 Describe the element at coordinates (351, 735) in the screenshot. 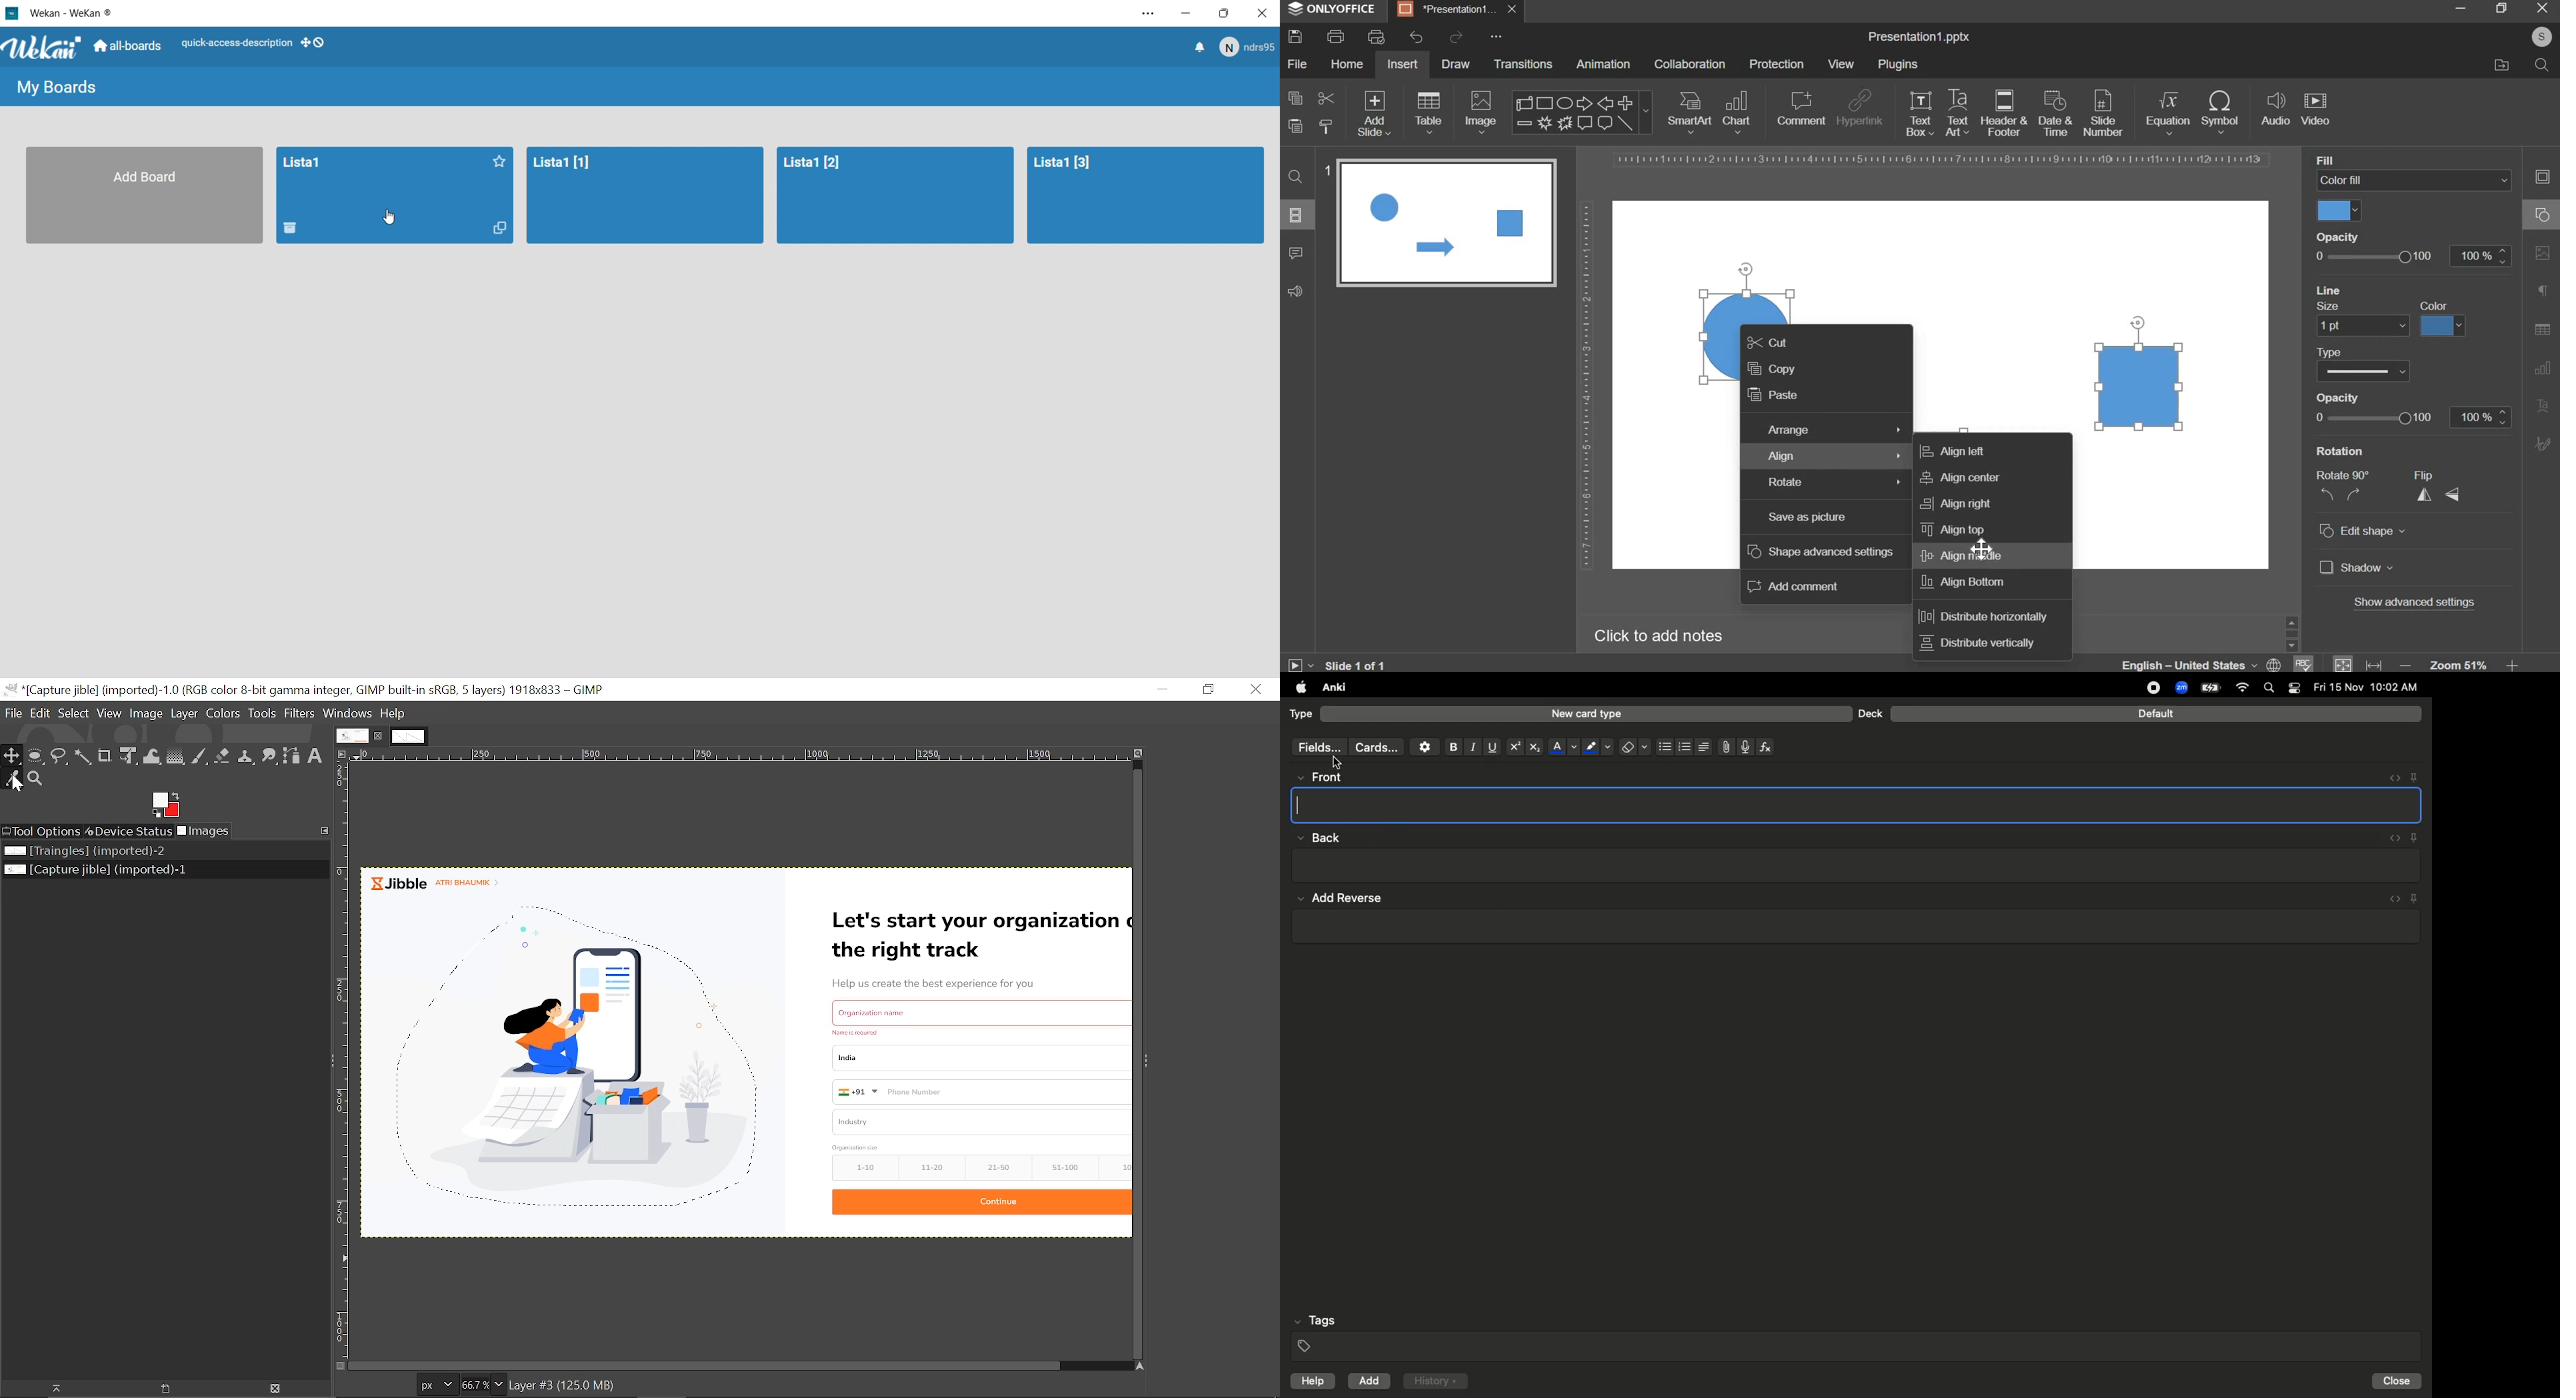

I see `Current tab` at that location.